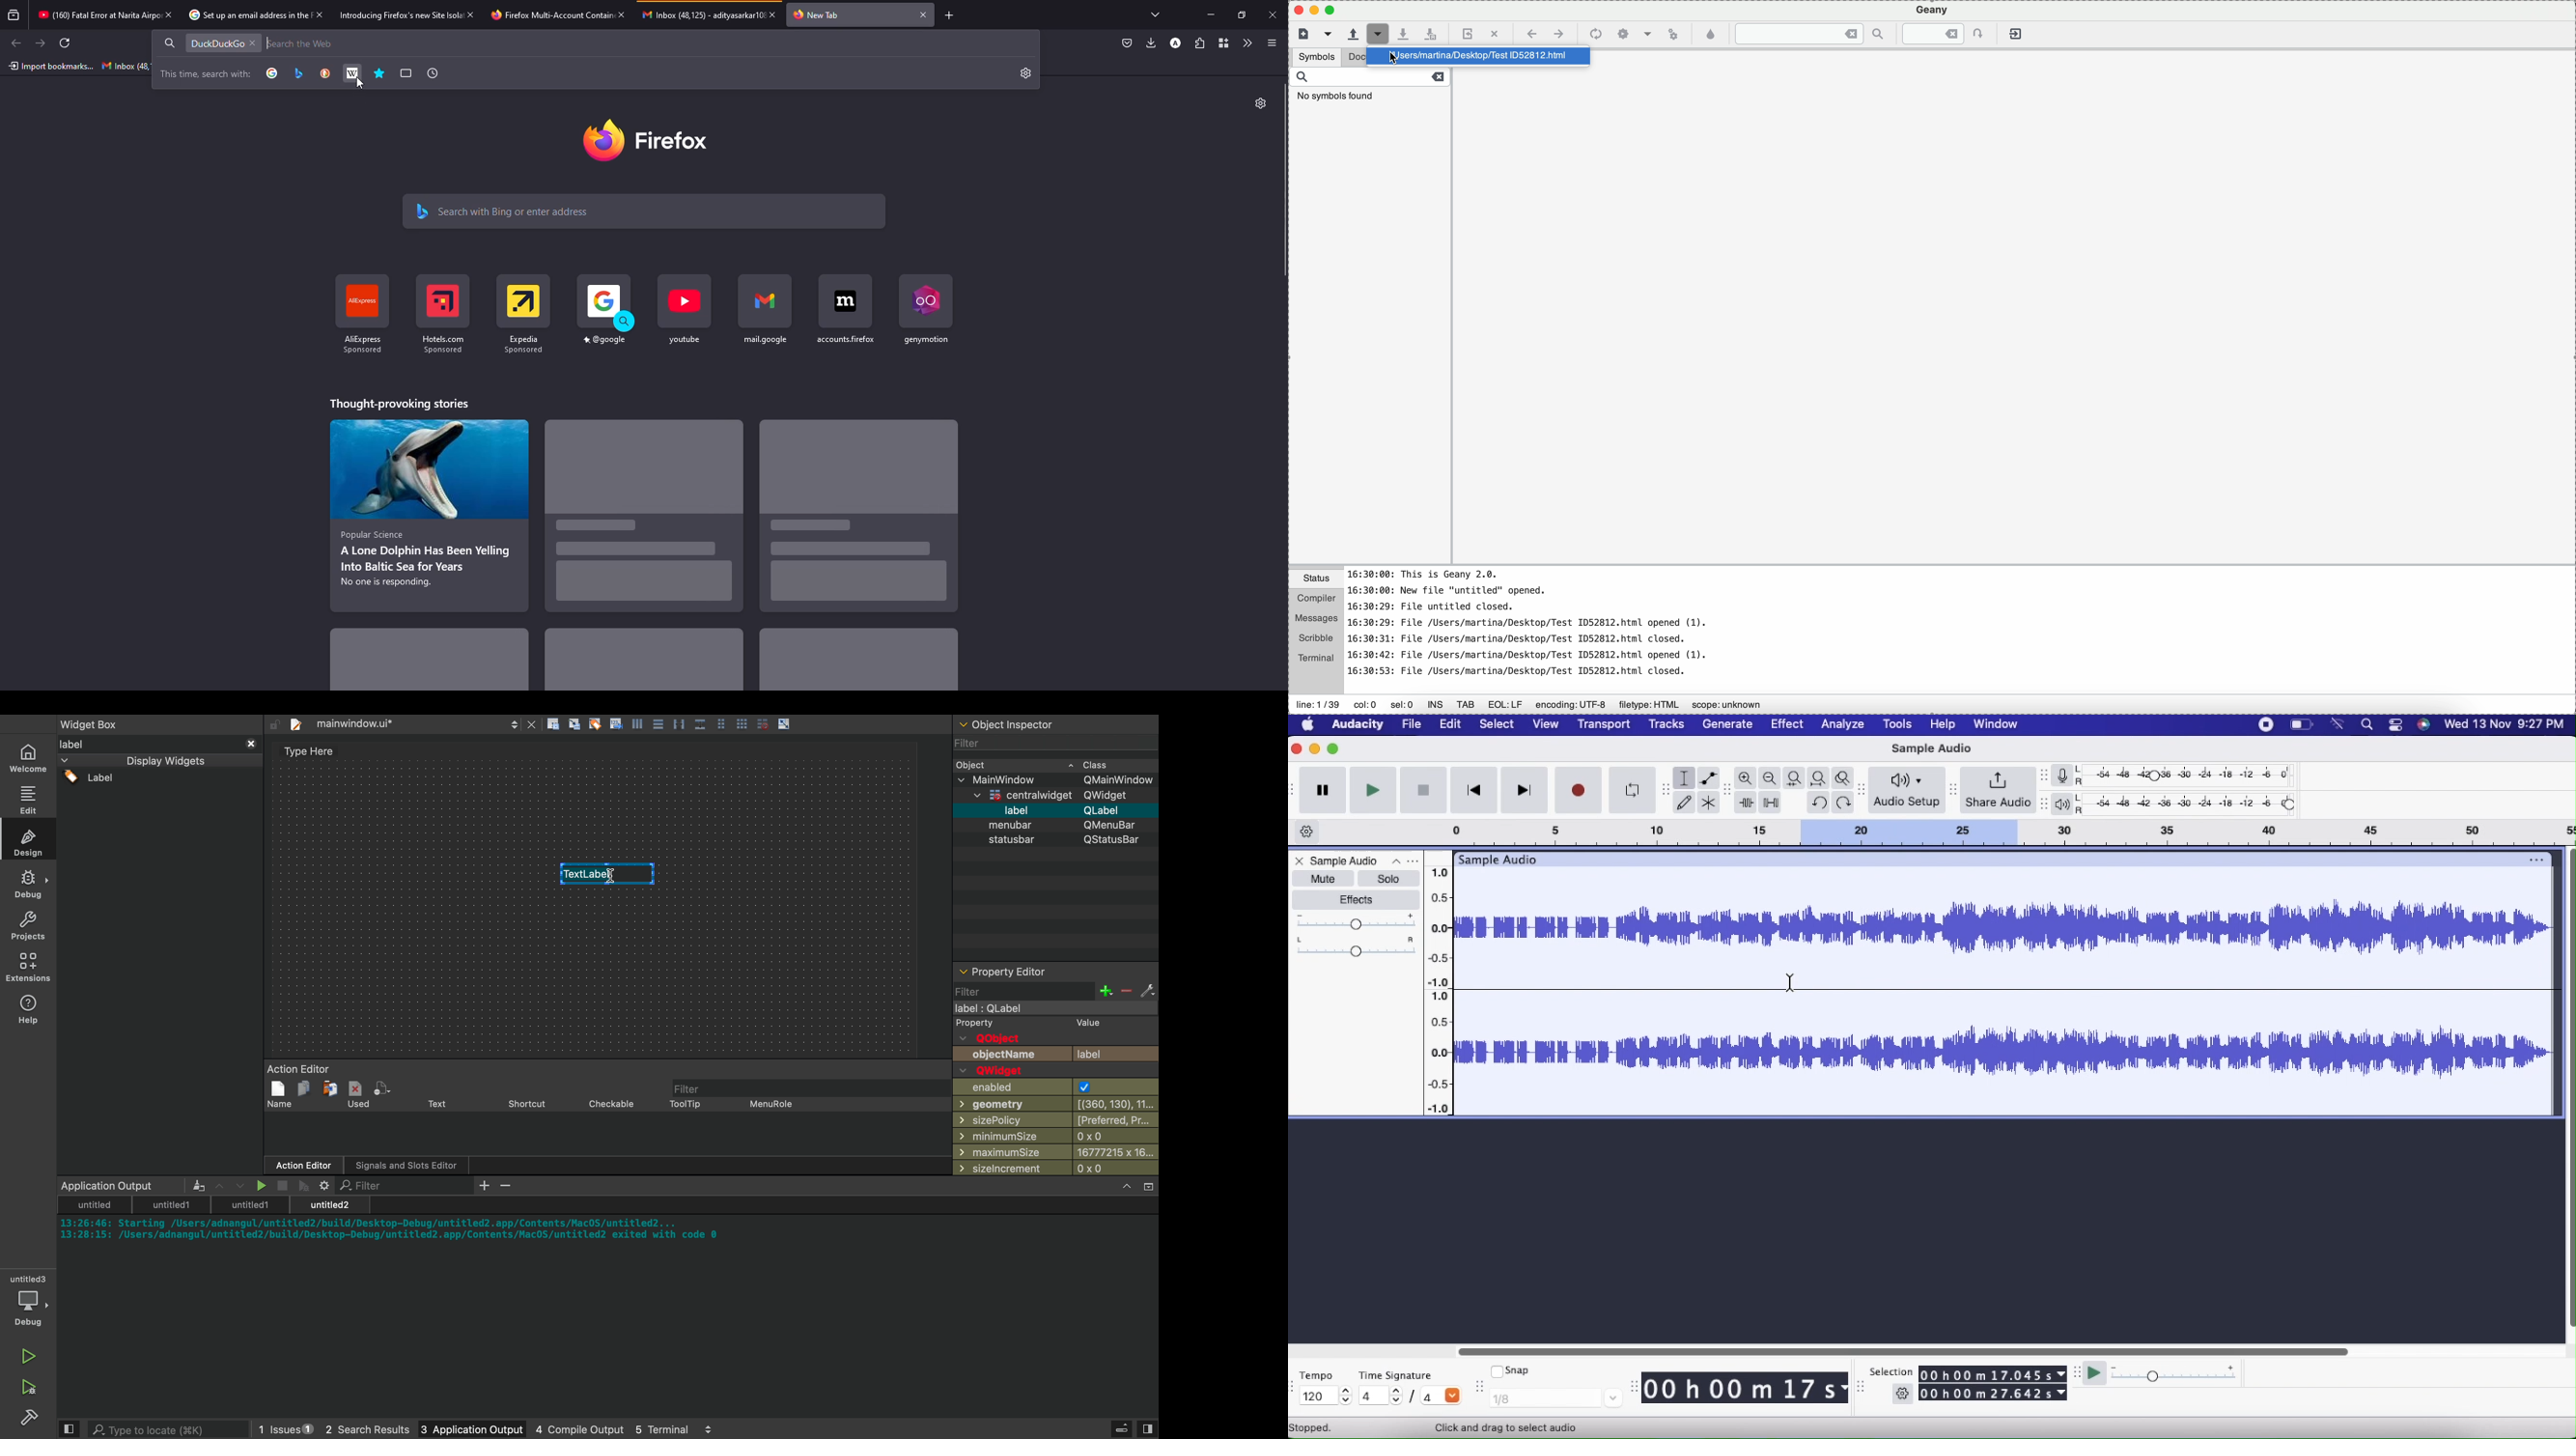  Describe the element at coordinates (1151, 42) in the screenshot. I see `downloads` at that location.